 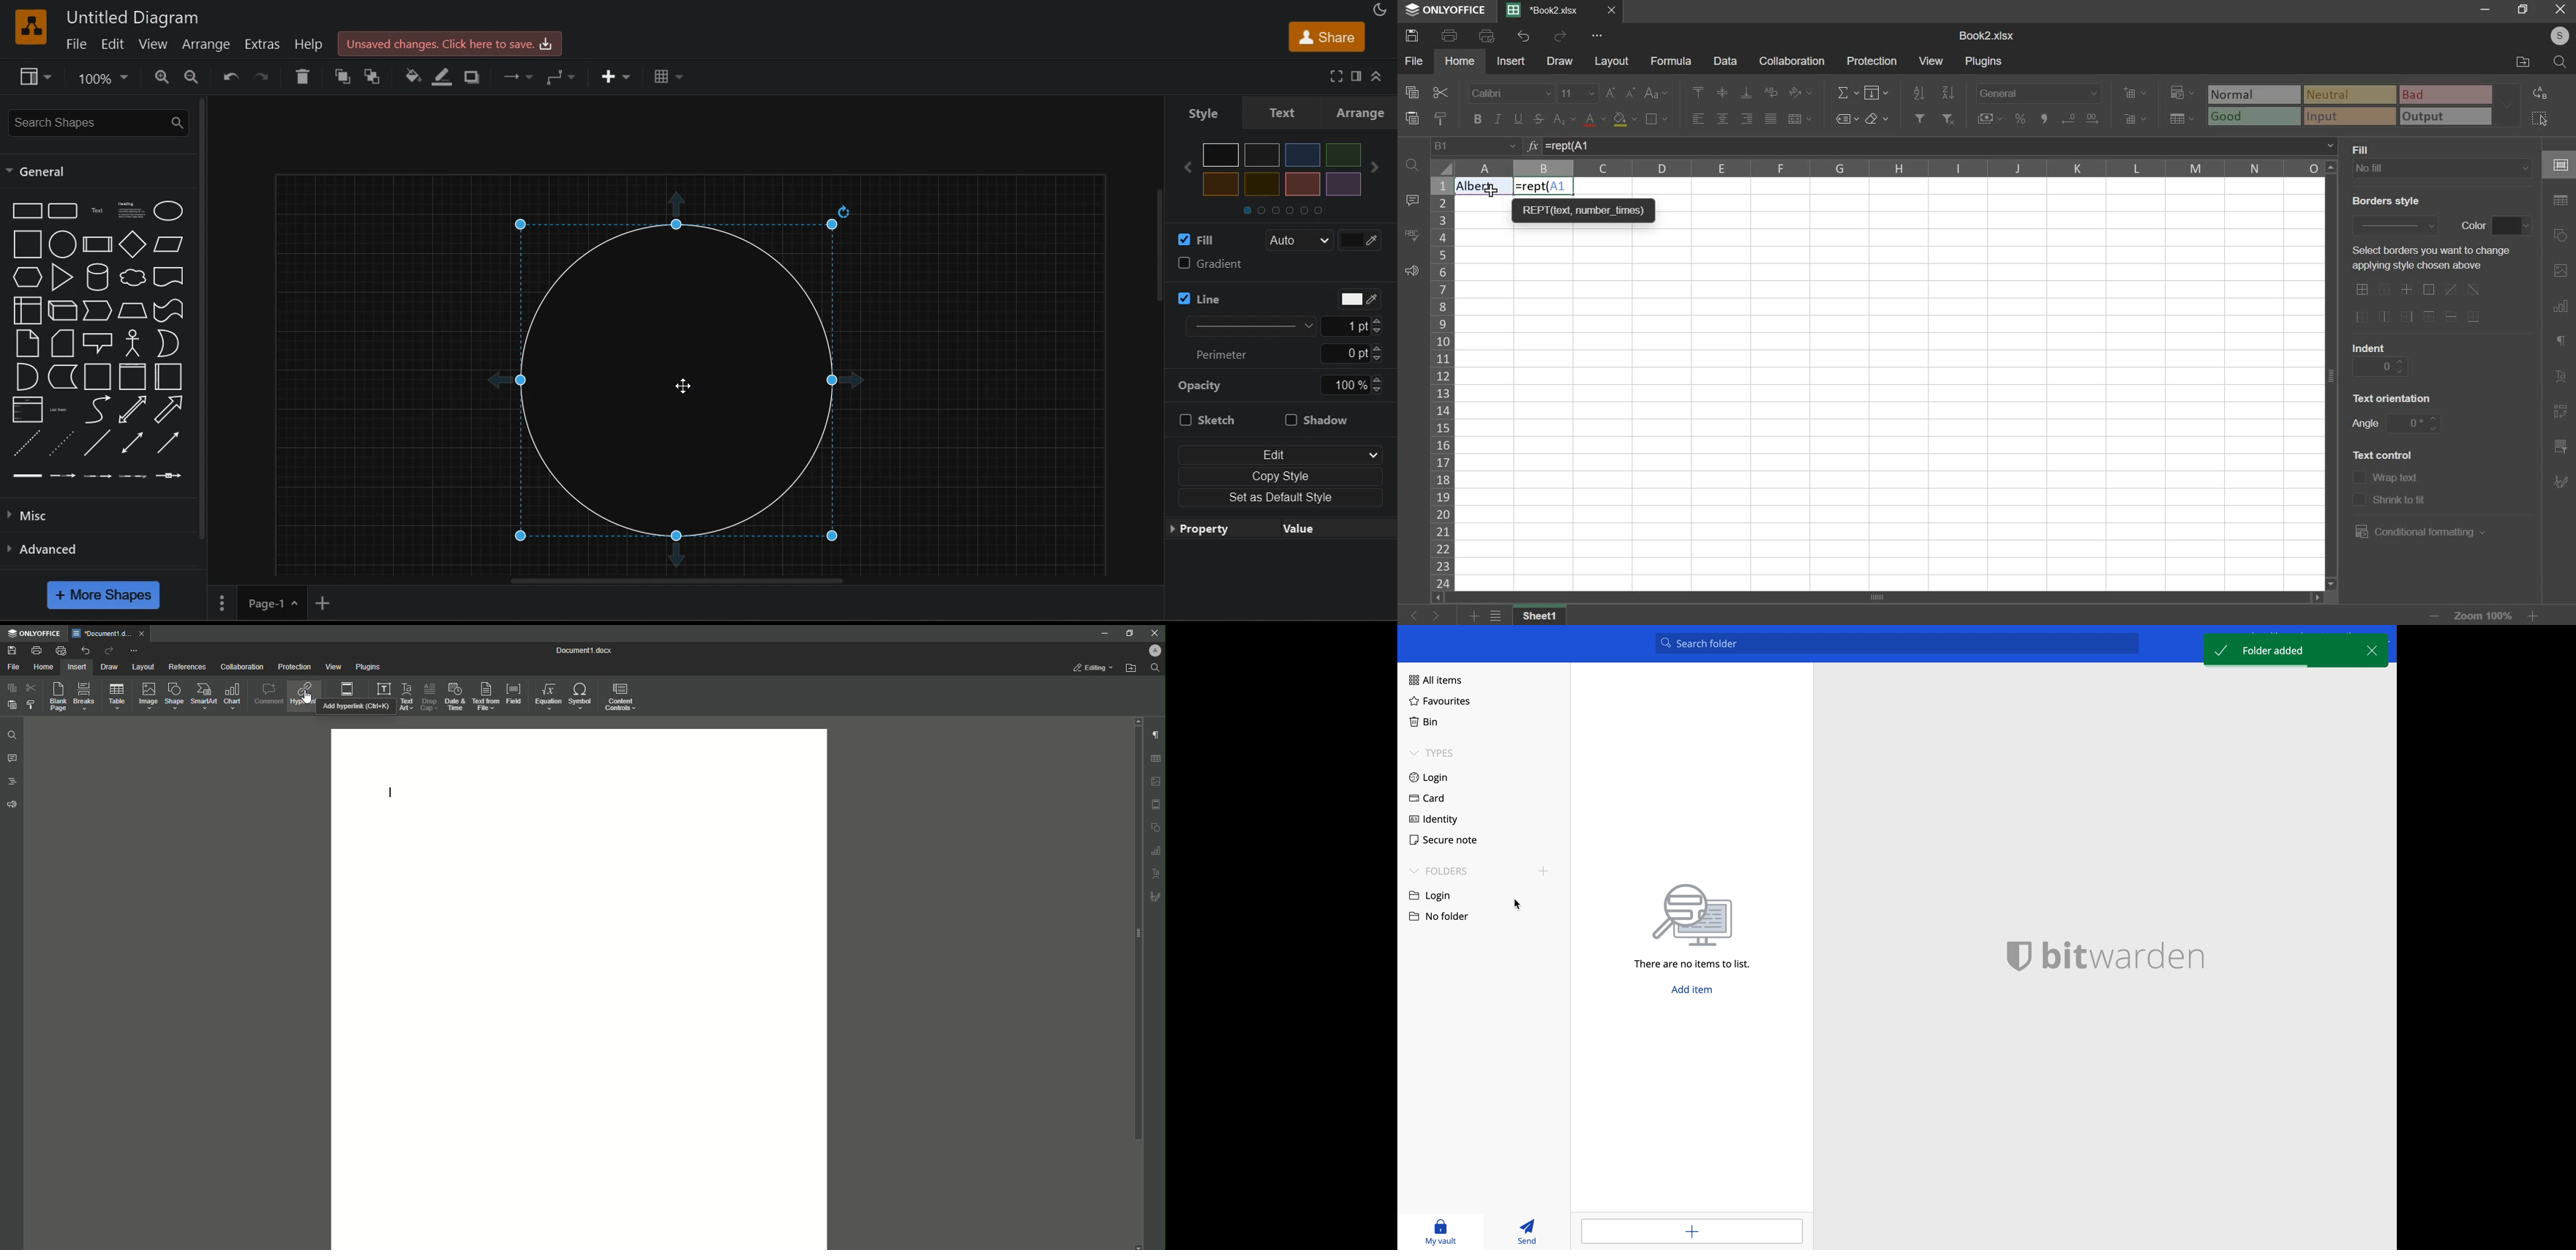 I want to click on close, so click(x=143, y=633).